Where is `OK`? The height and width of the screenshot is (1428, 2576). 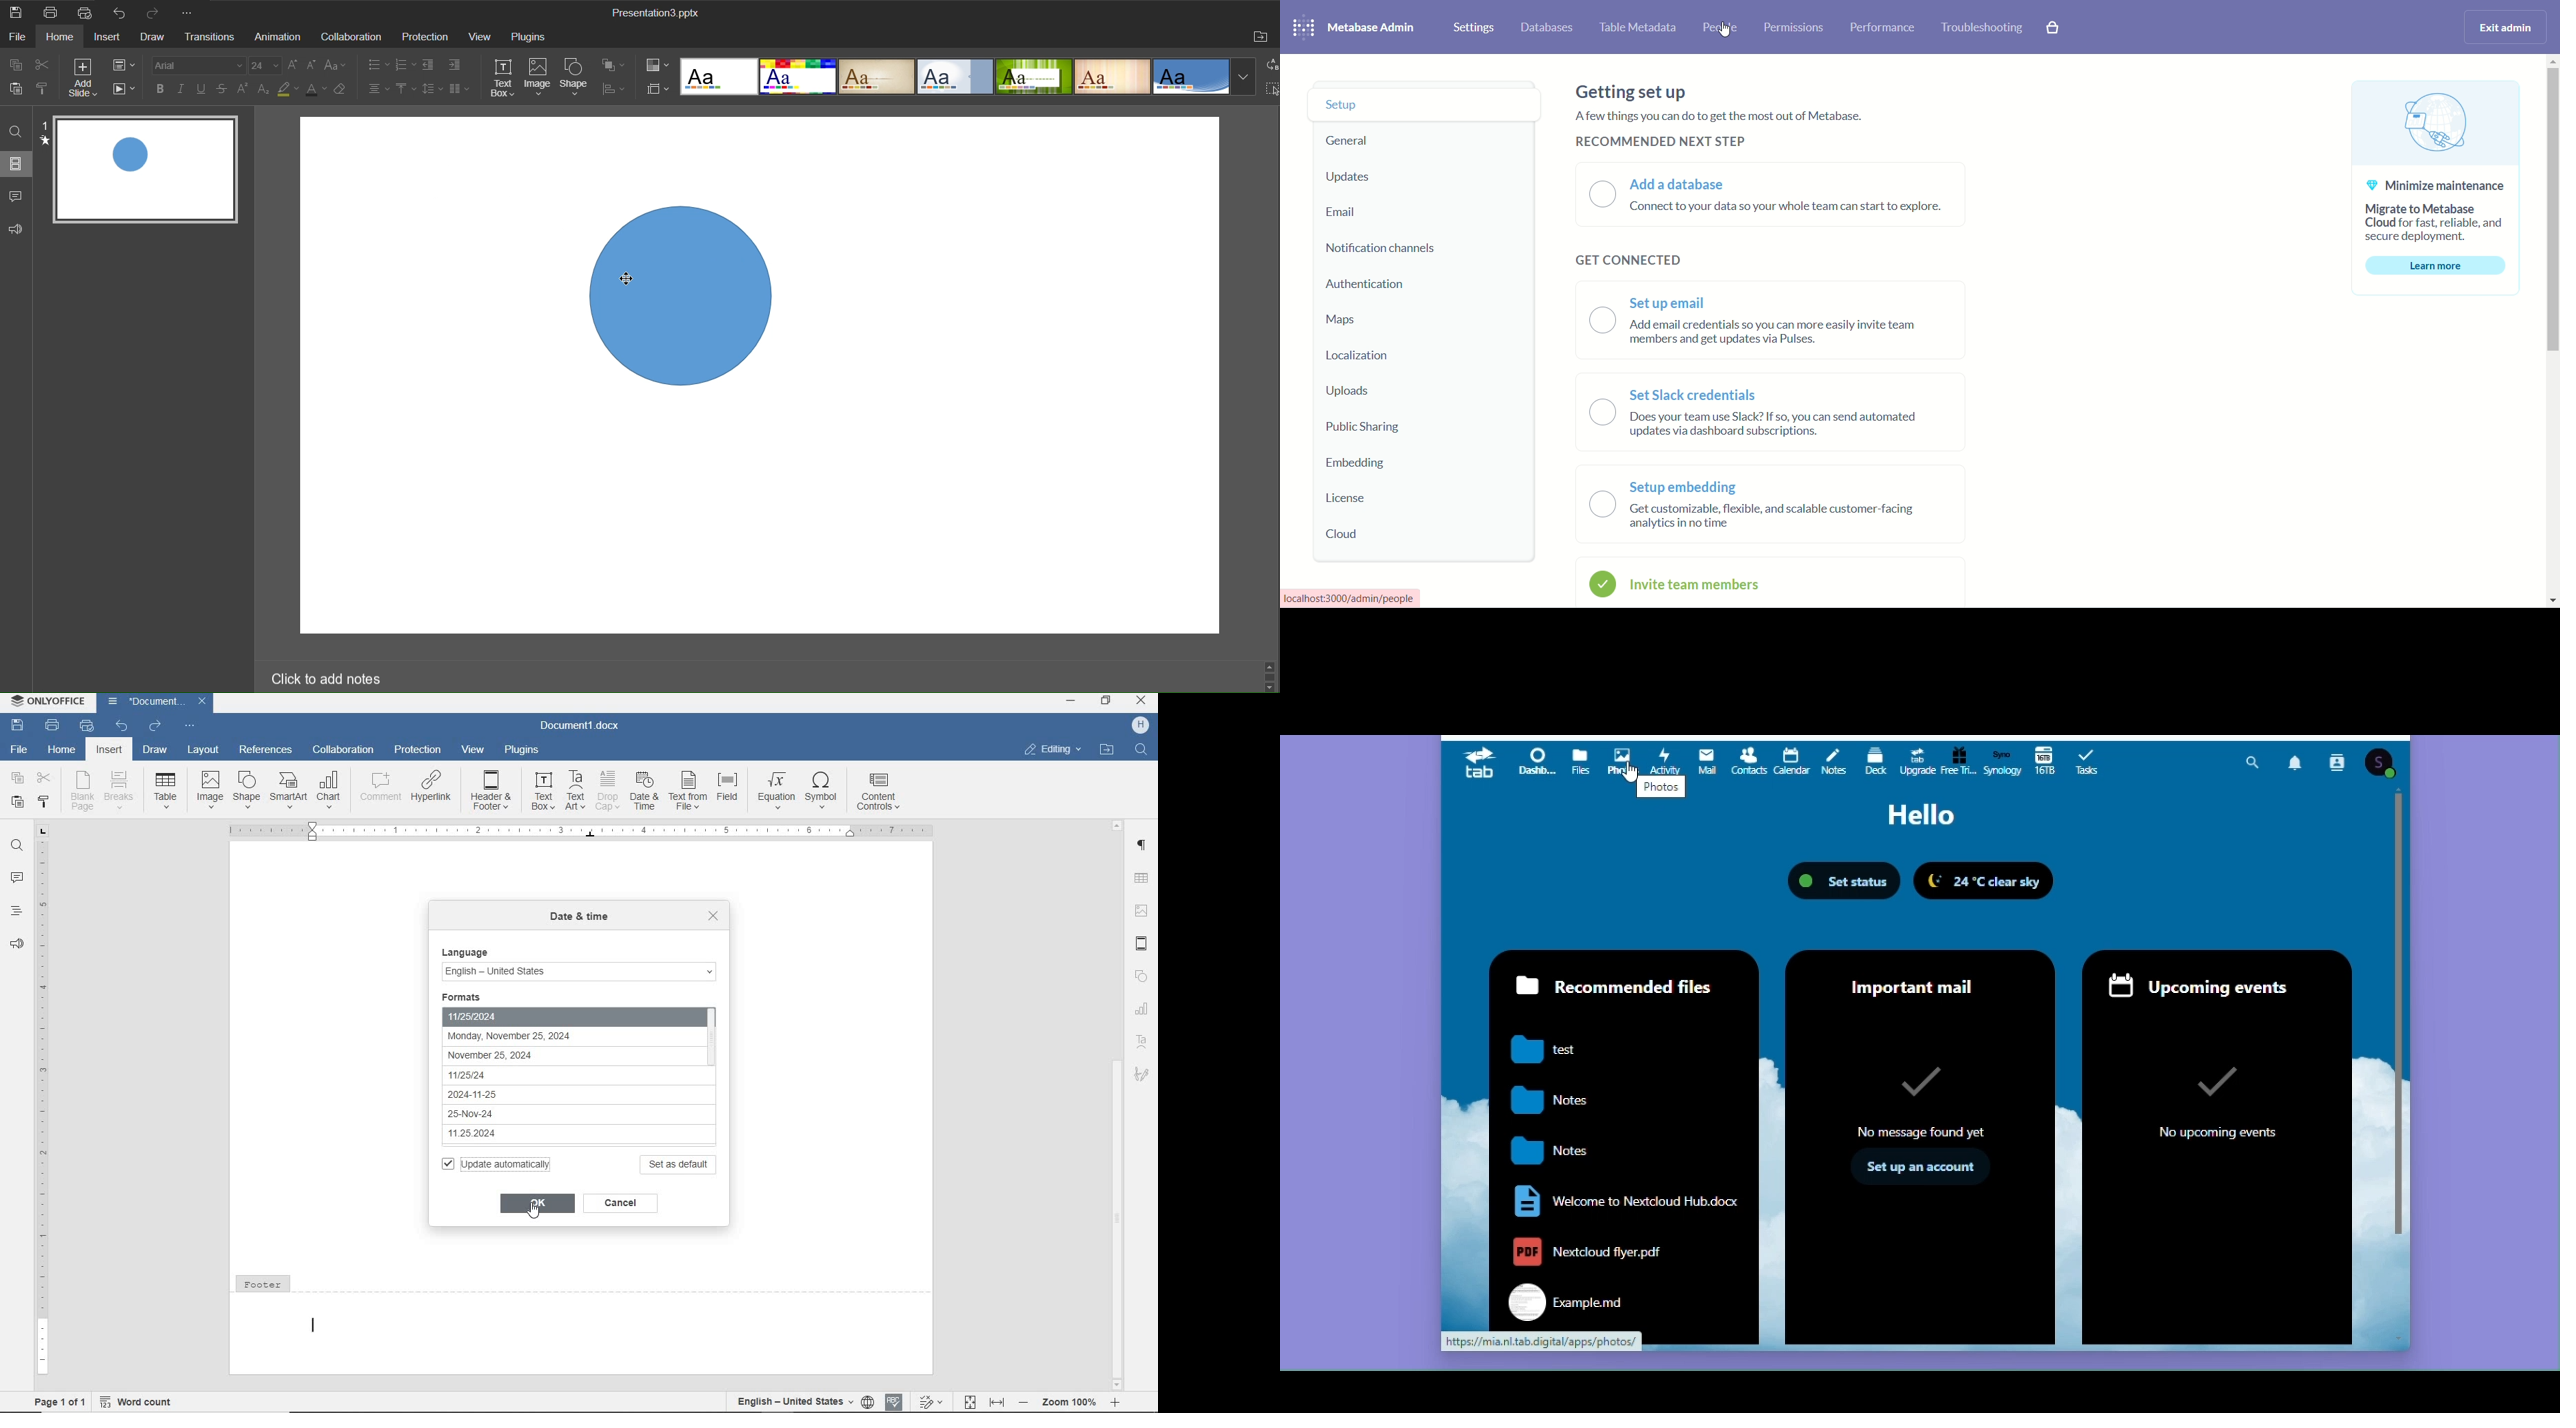
OK is located at coordinates (535, 1203).